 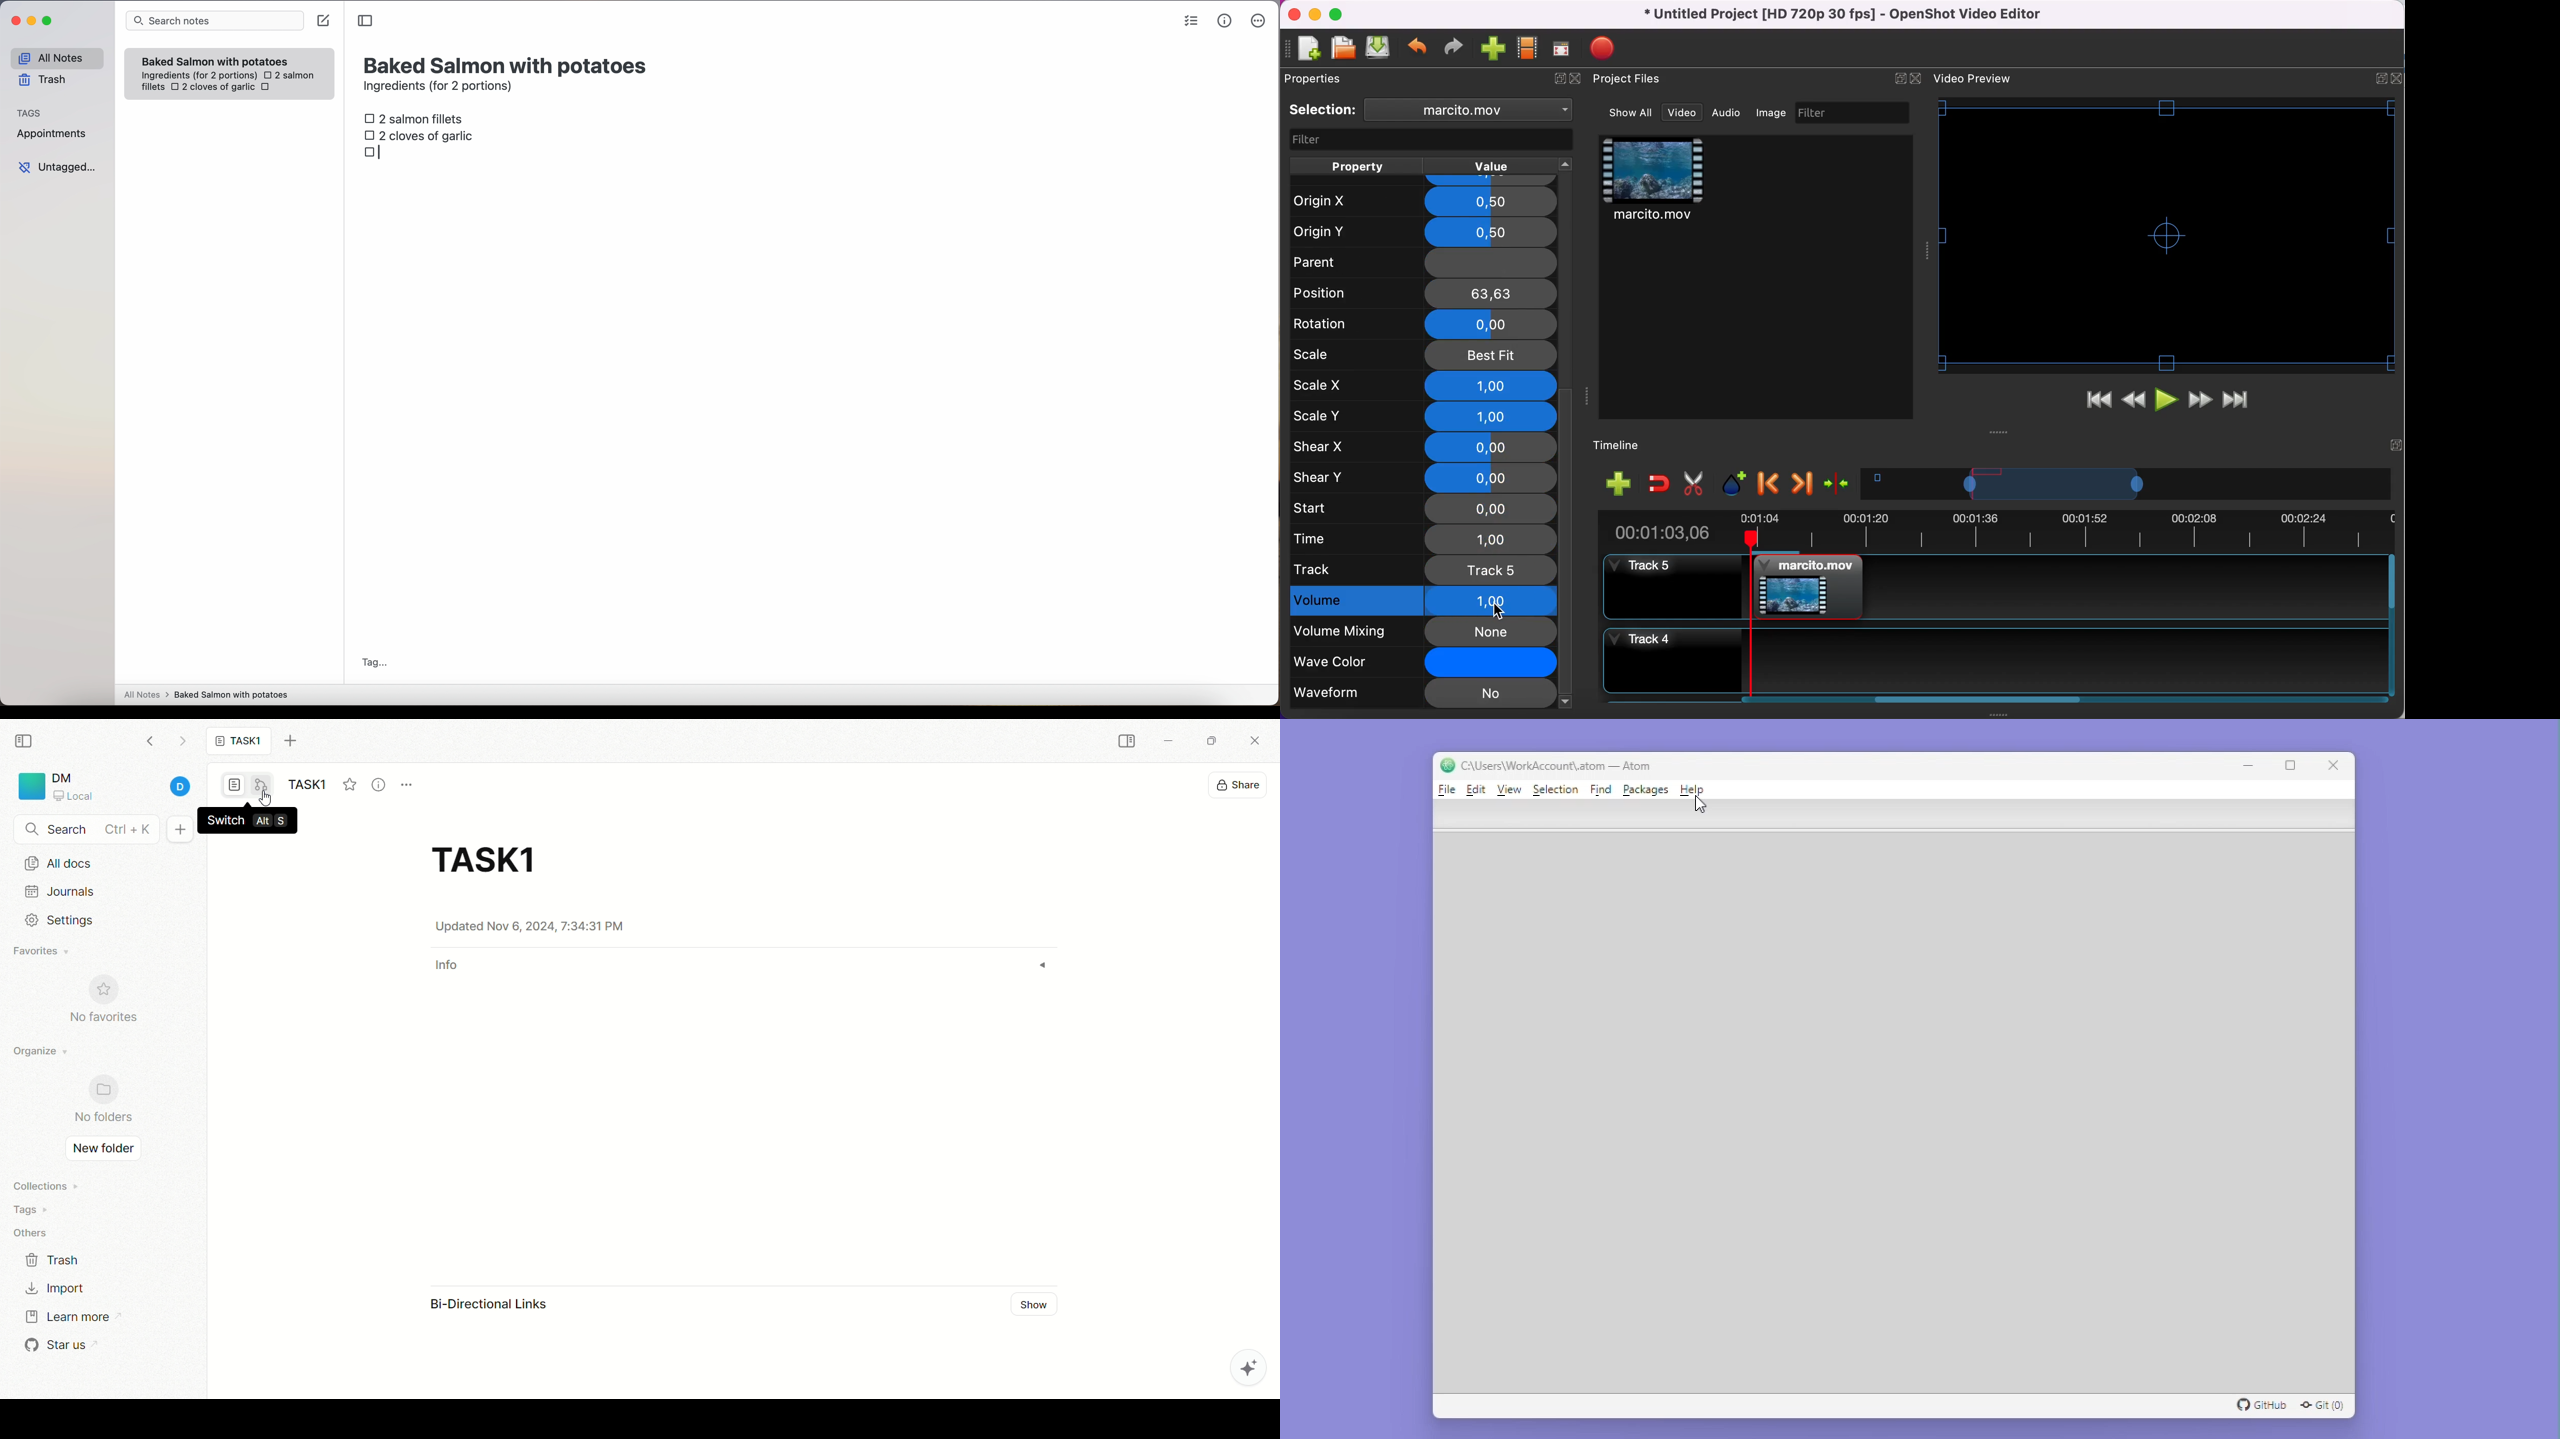 I want to click on shear y 0, so click(x=1425, y=478).